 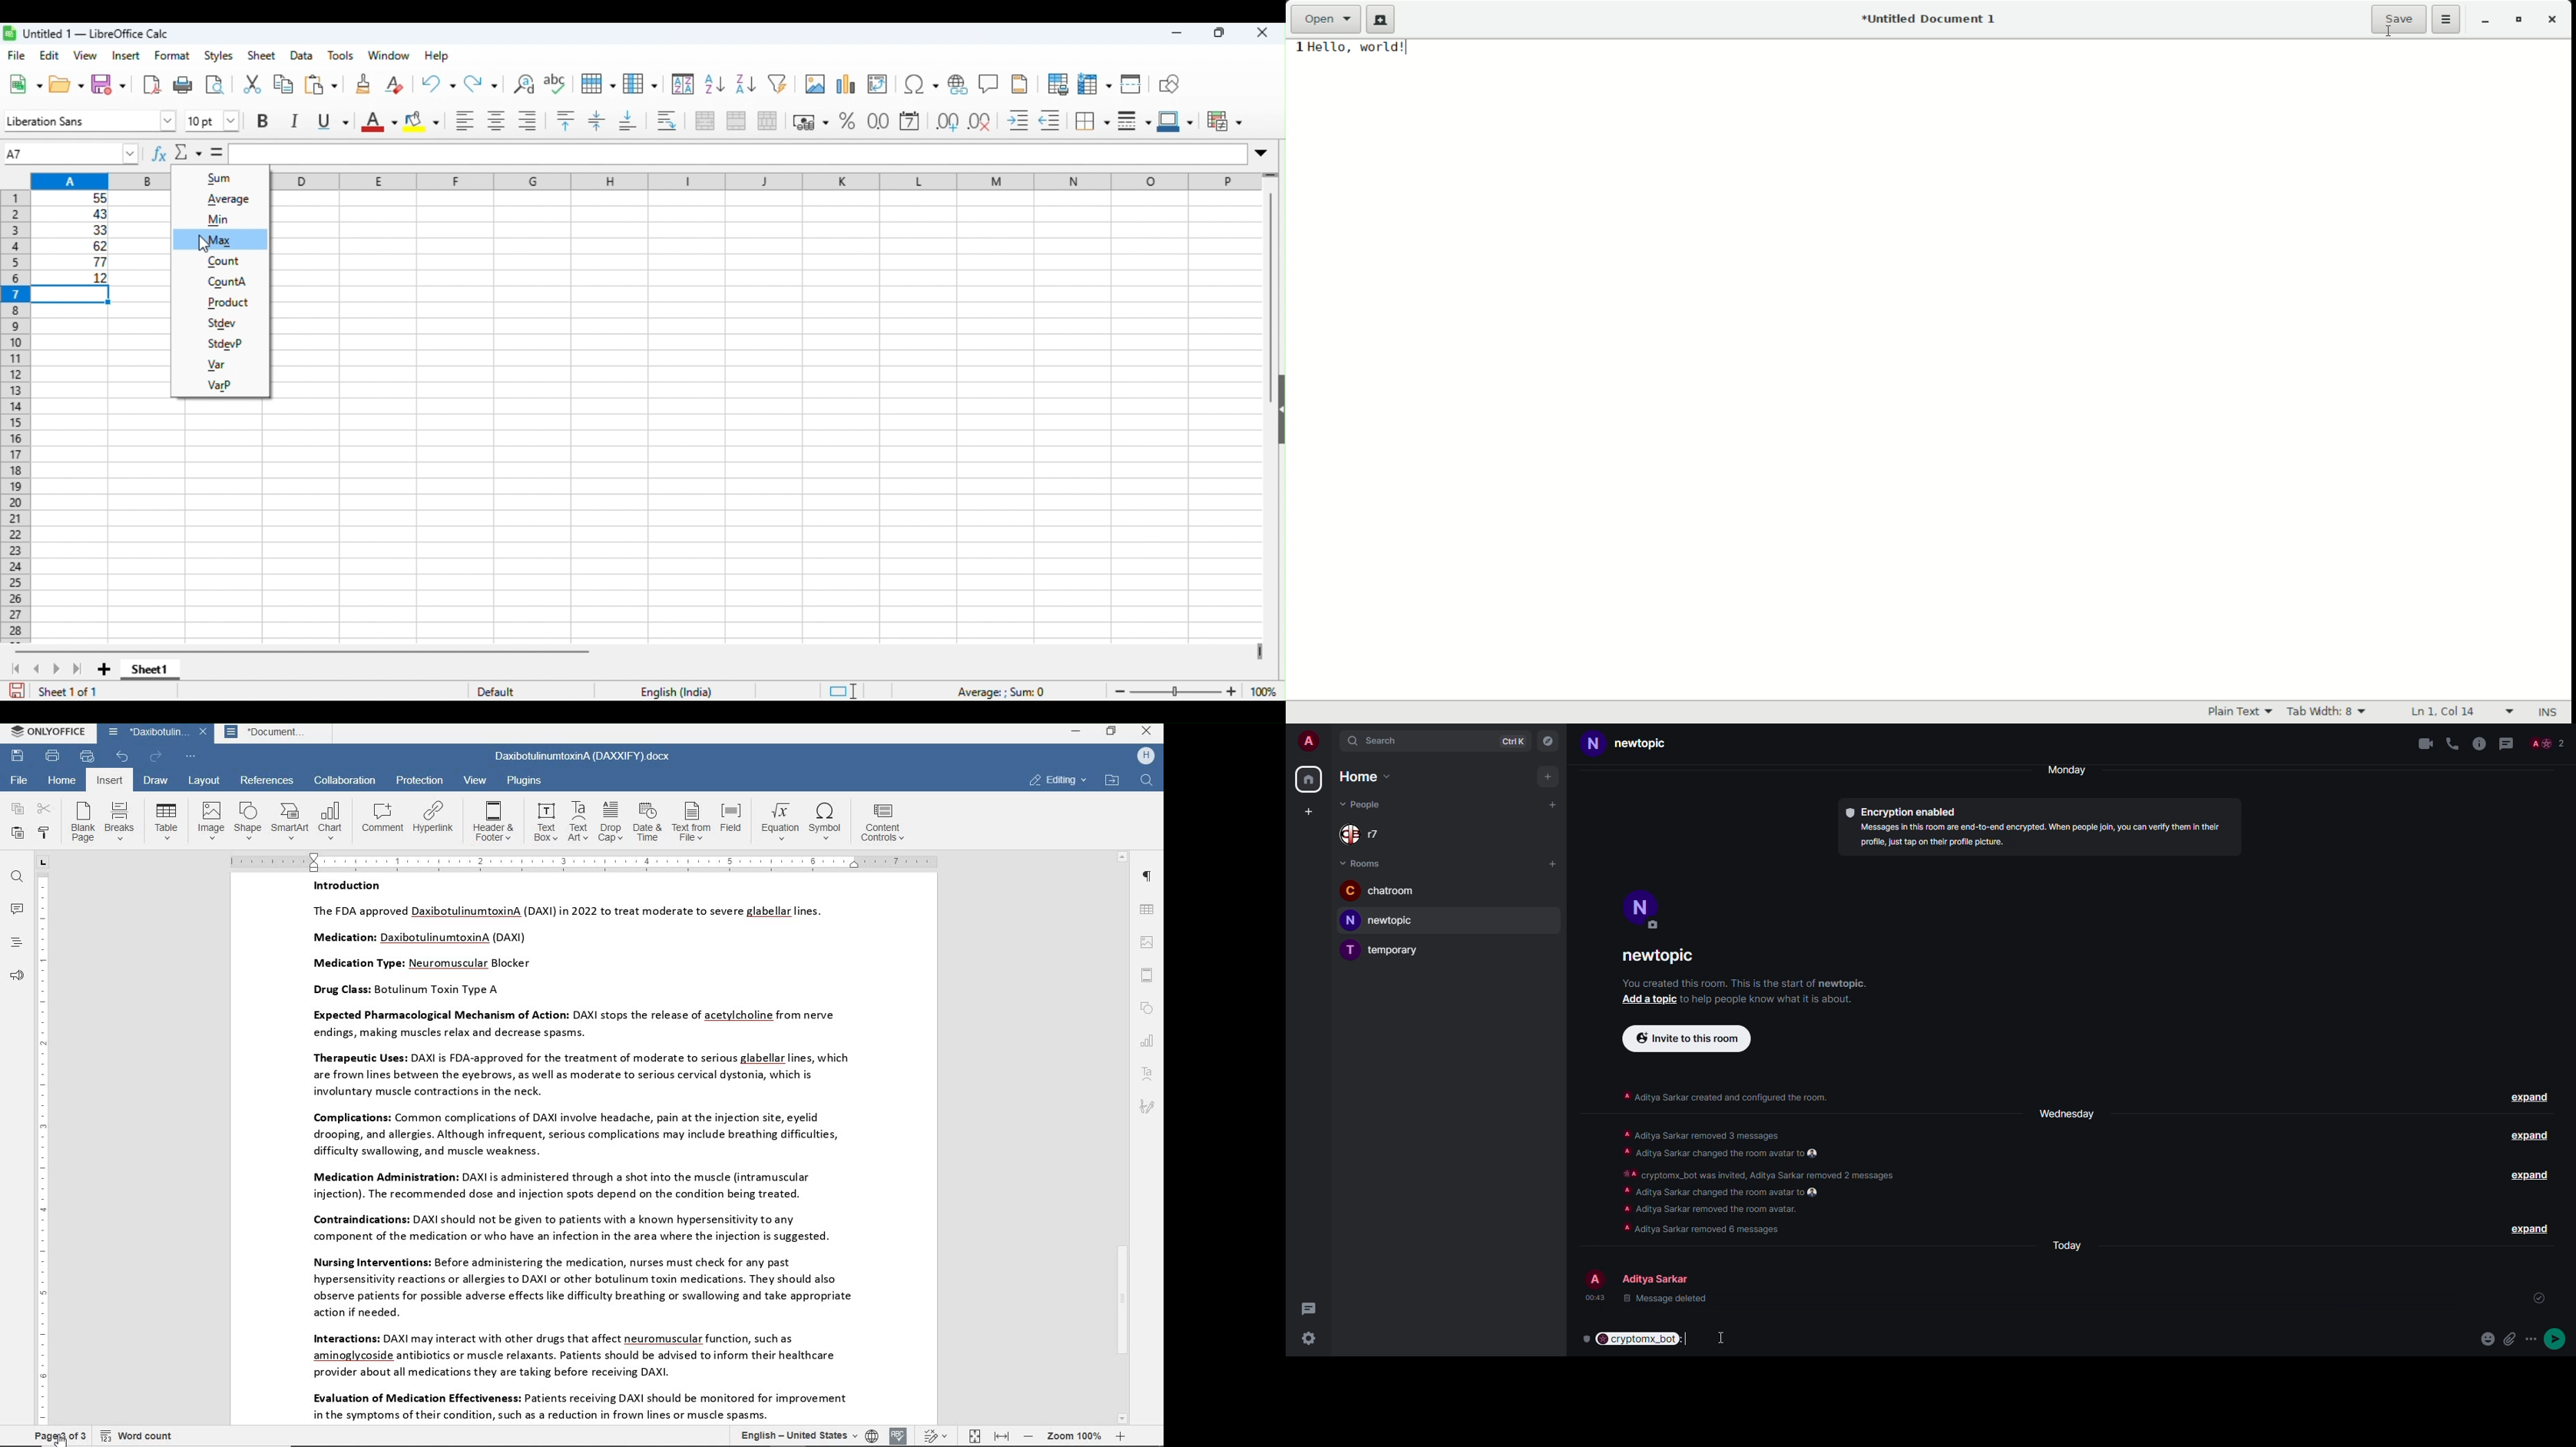 What do you see at coordinates (733, 823) in the screenshot?
I see `field` at bounding box center [733, 823].